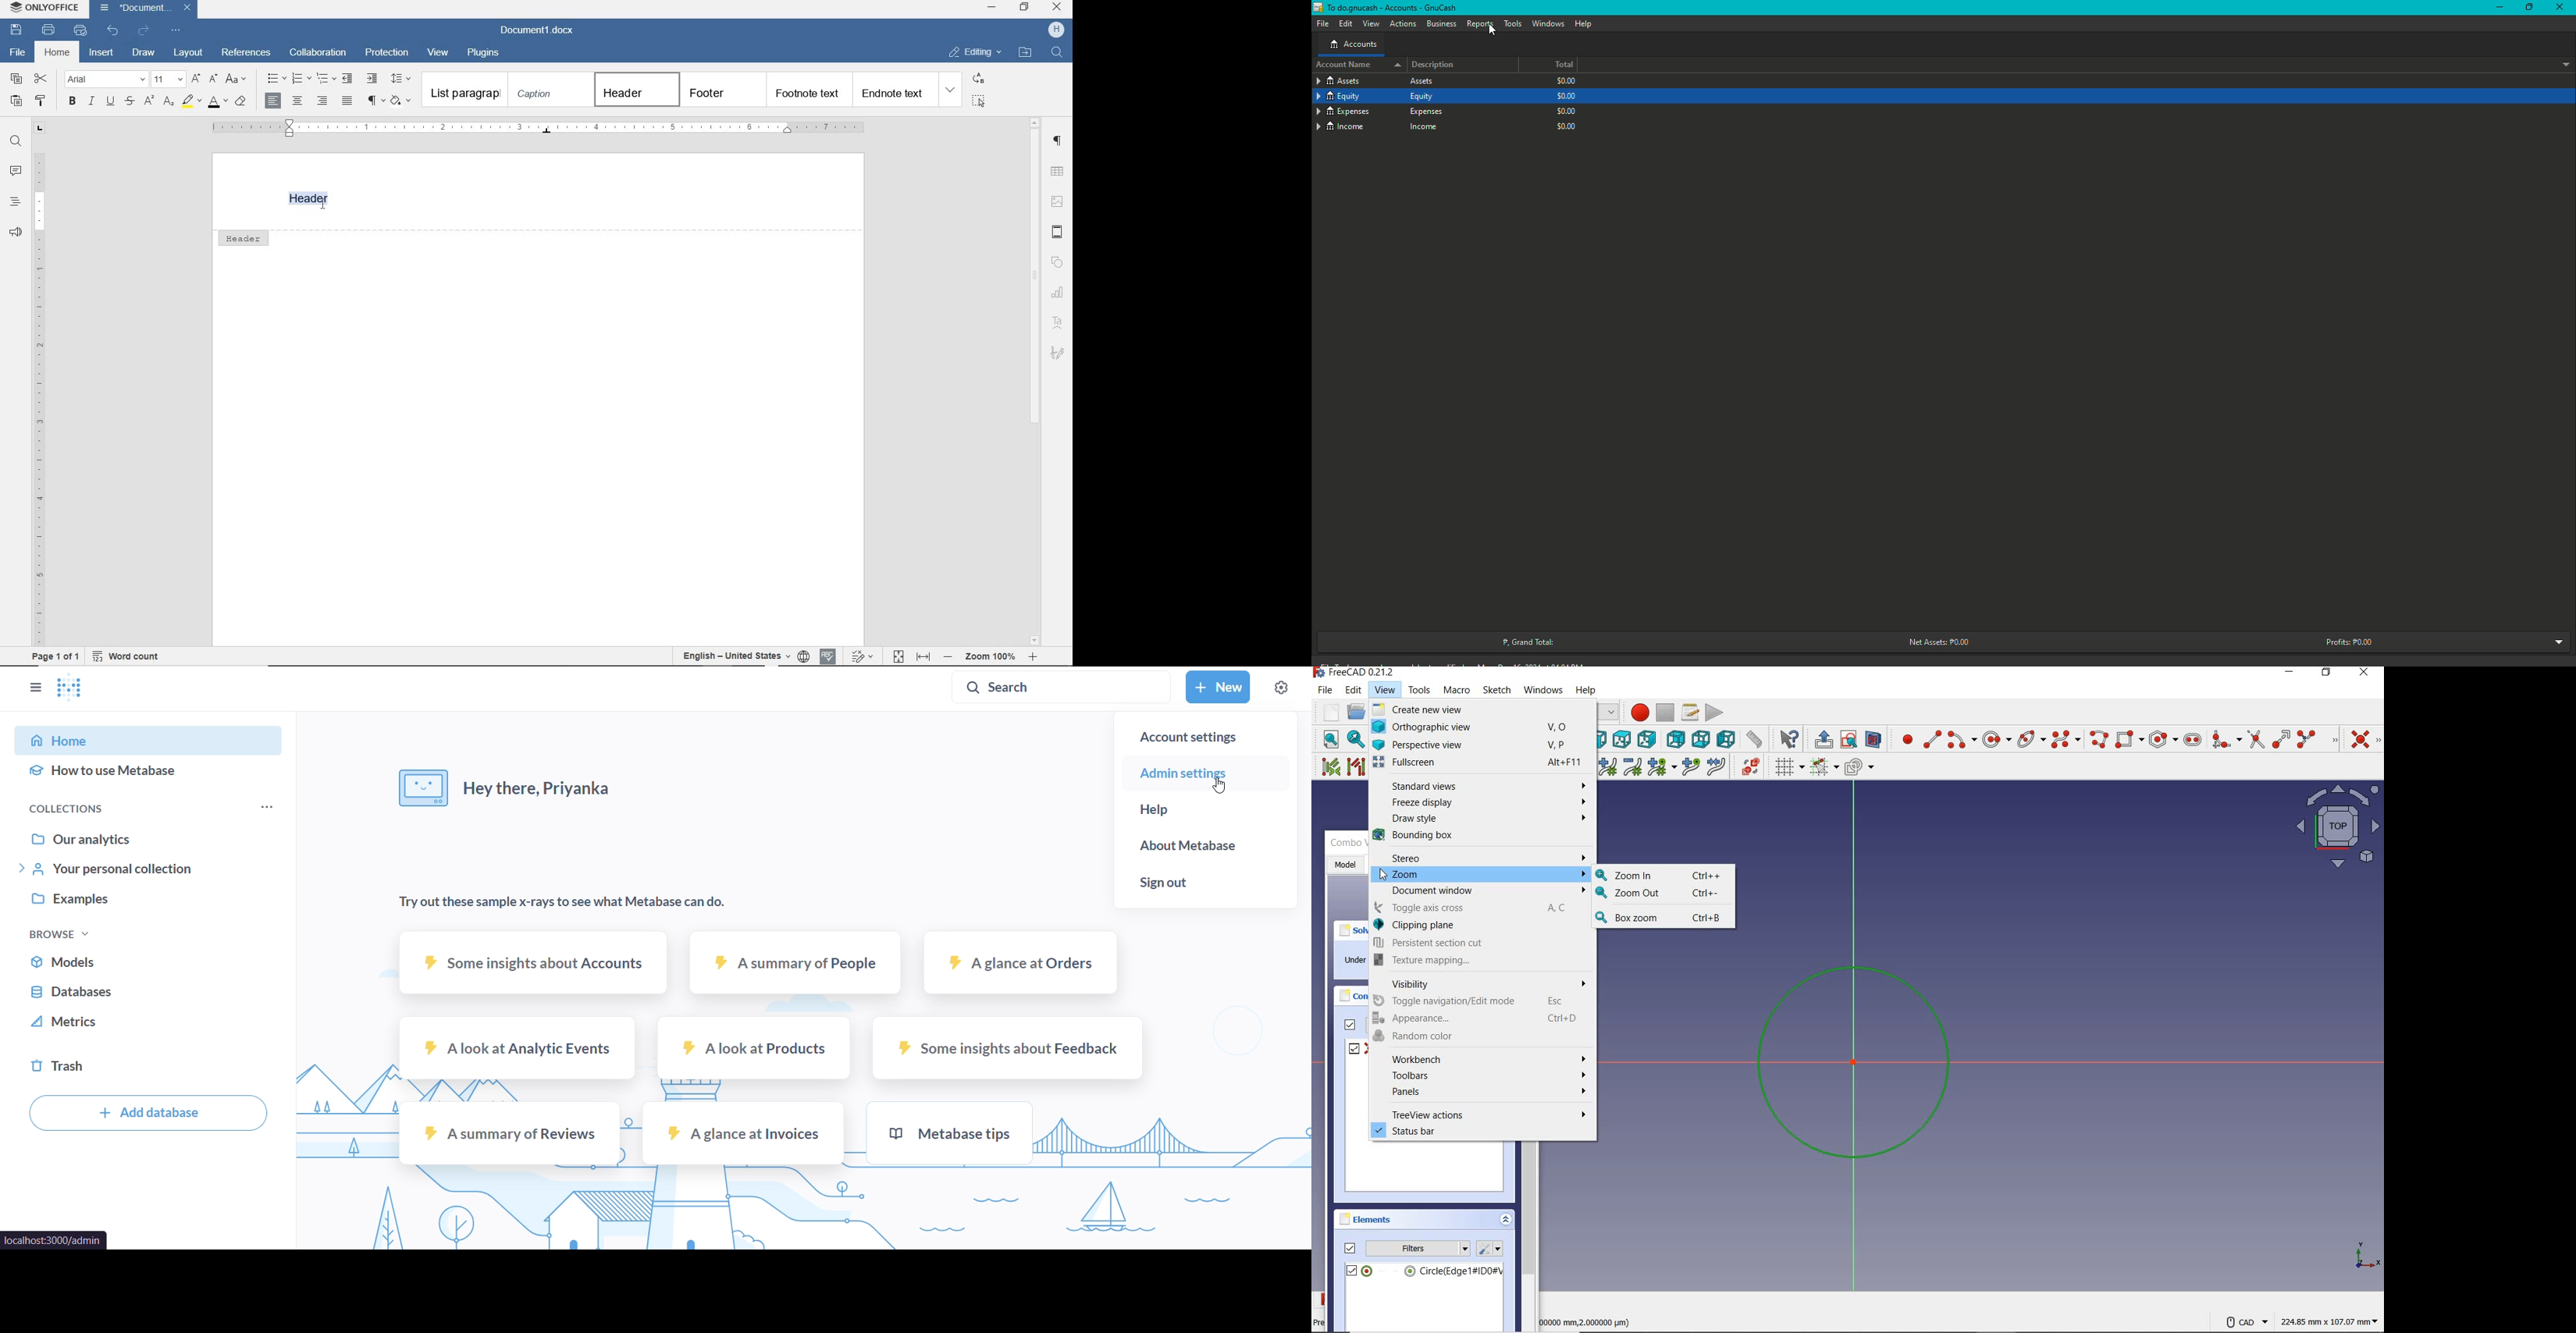 This screenshot has height=1344, width=2576. Describe the element at coordinates (1507, 1221) in the screenshot. I see `collapse` at that location.